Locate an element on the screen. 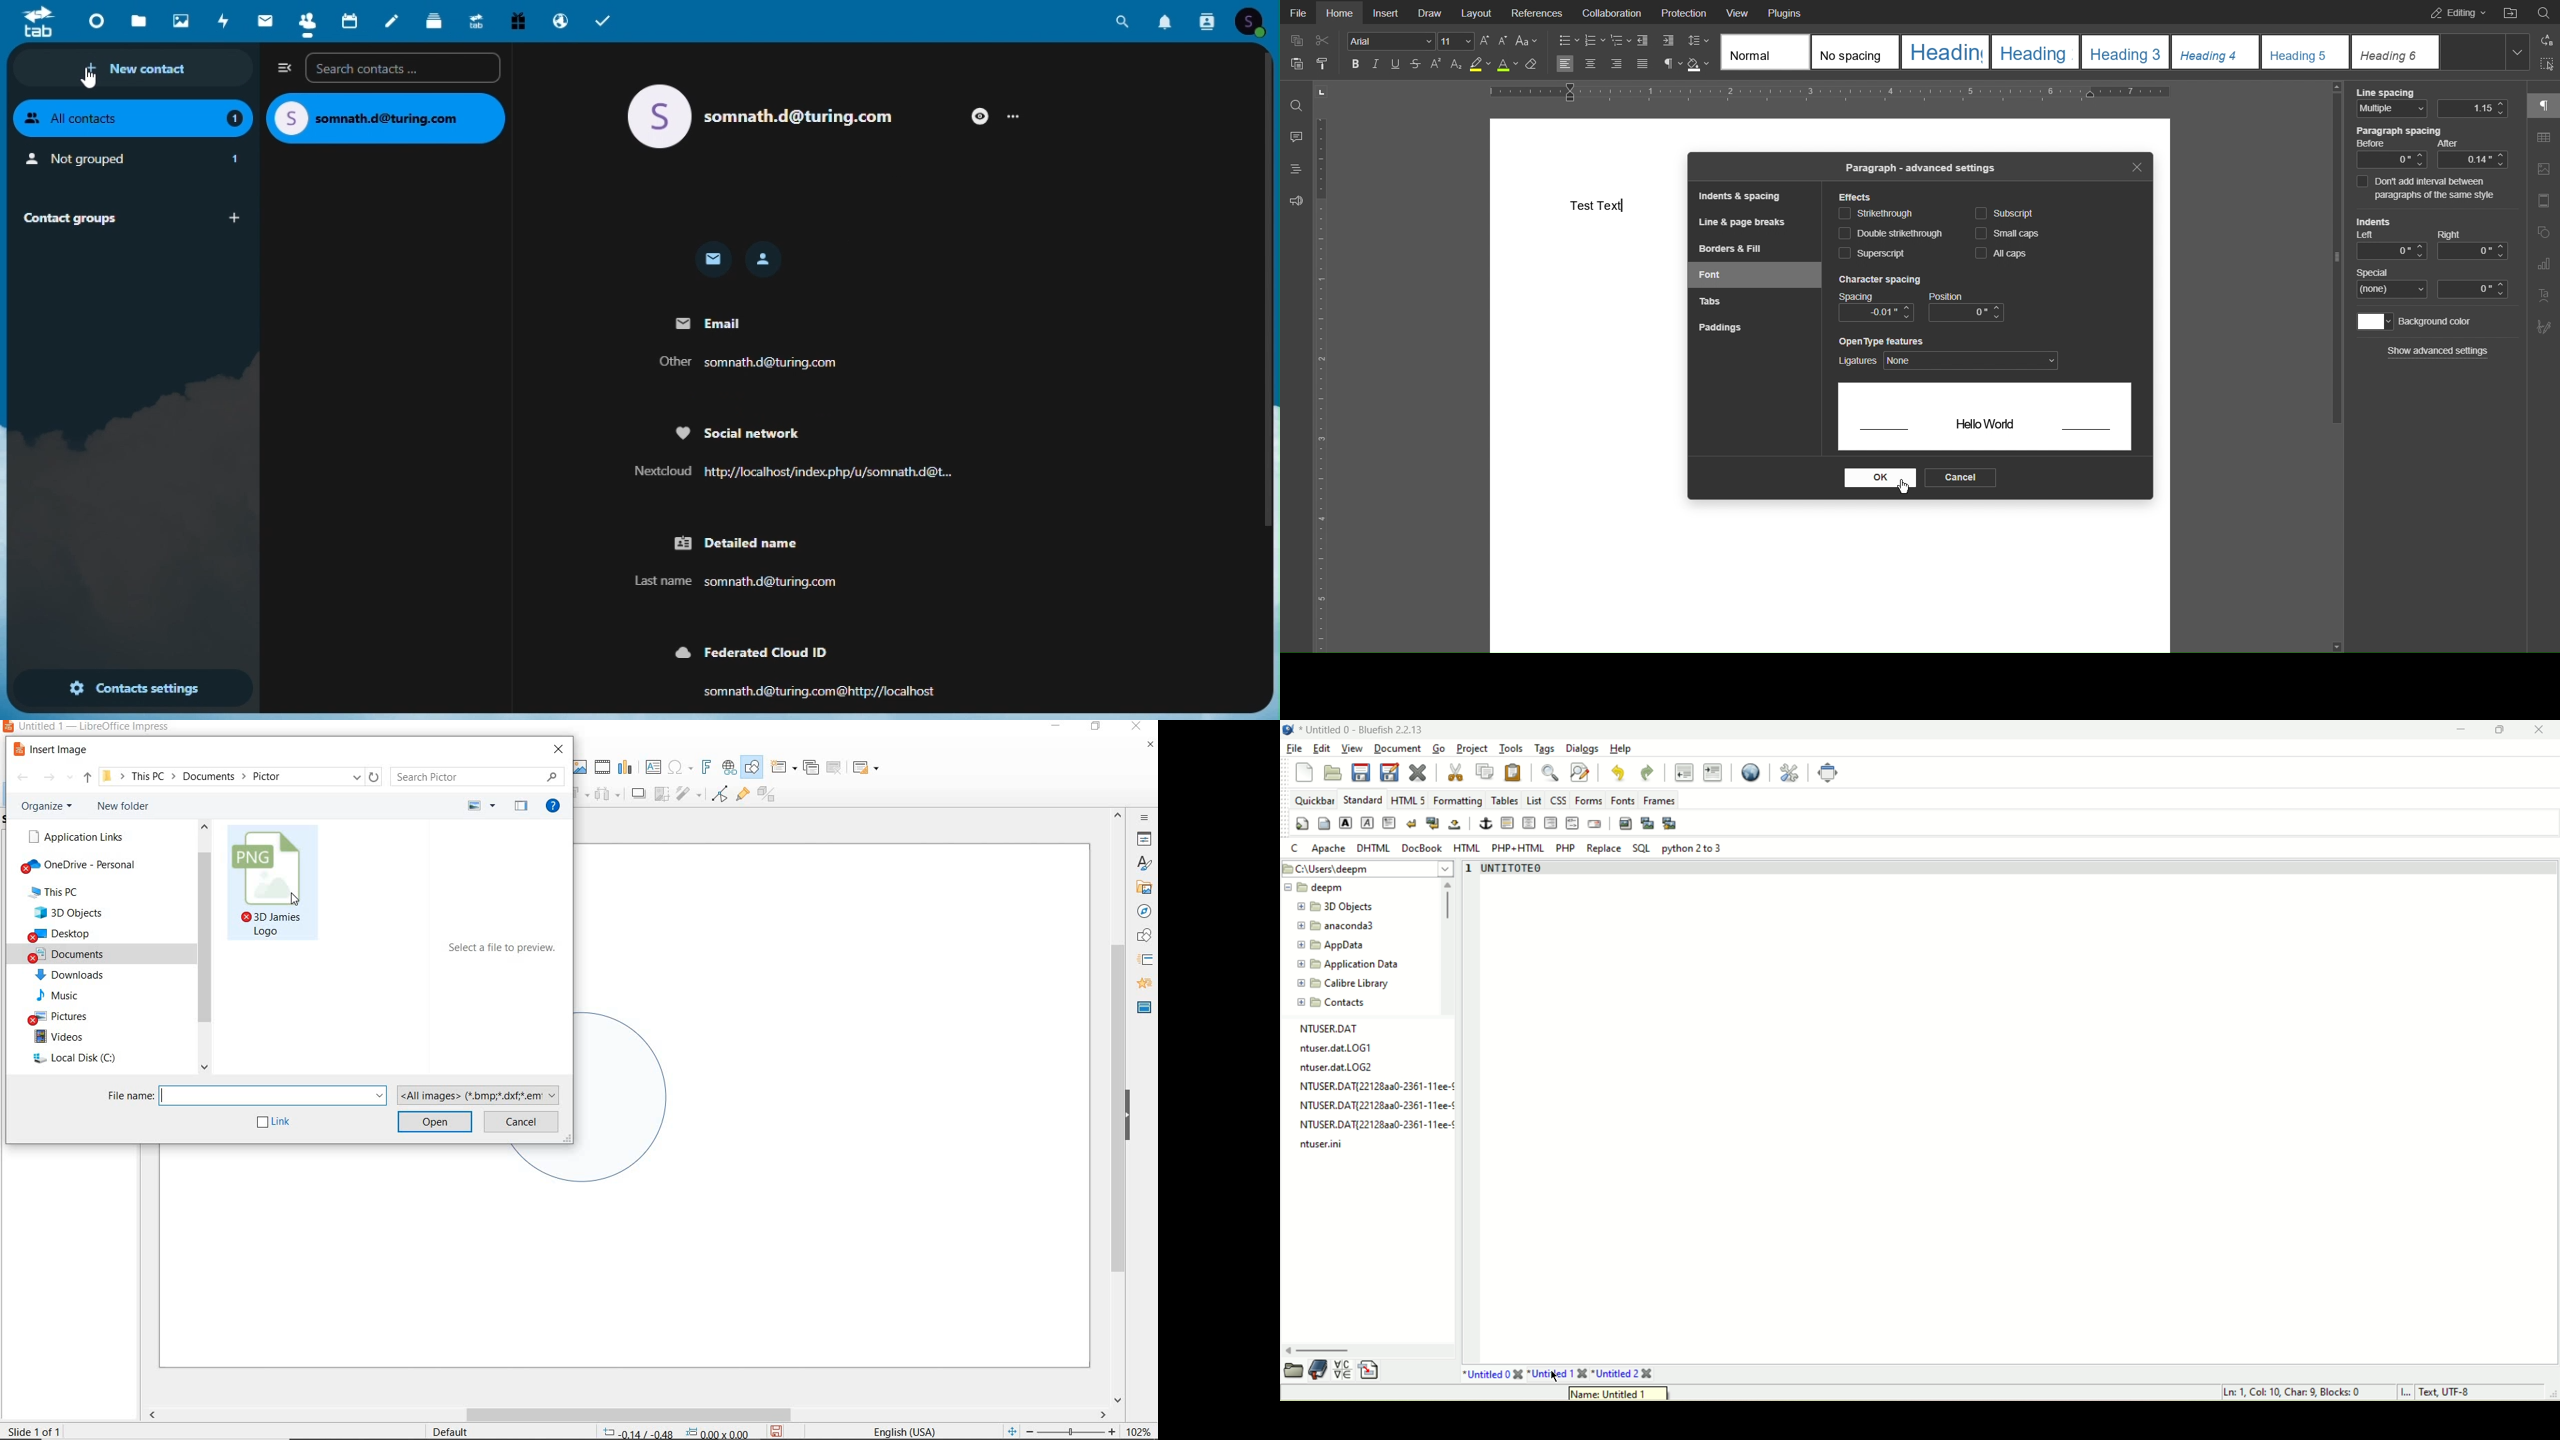  Header and Footer Settings is located at coordinates (2541, 203).